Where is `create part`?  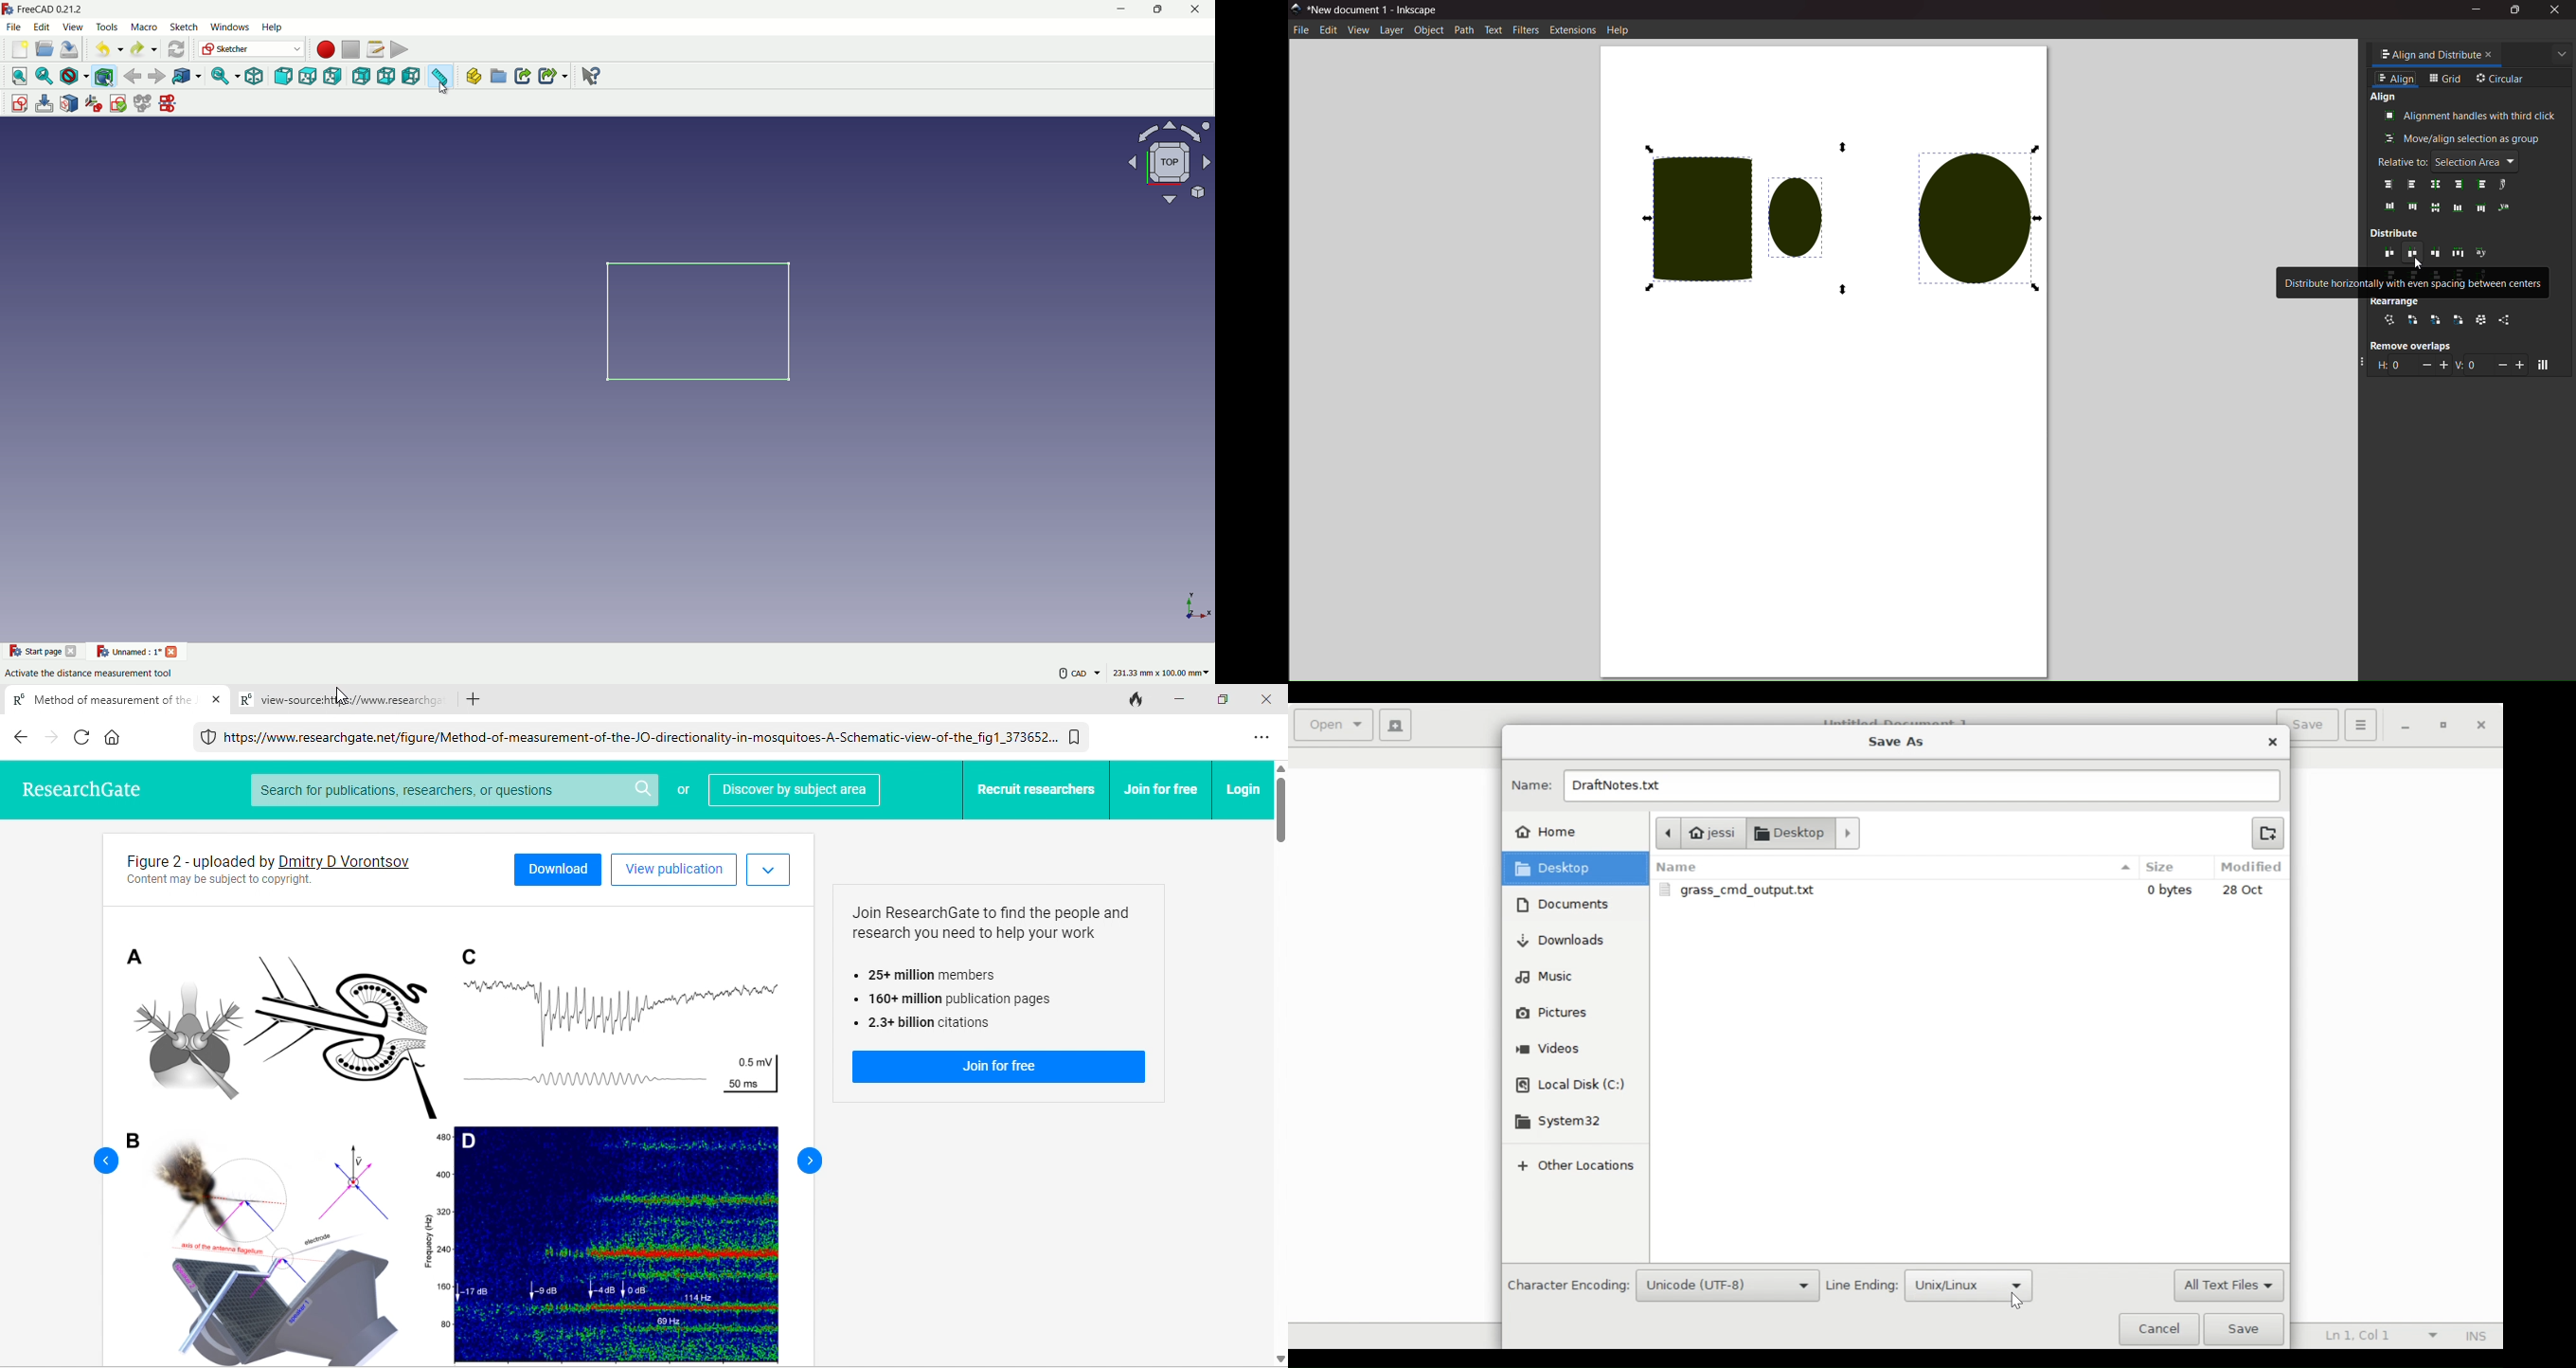
create part is located at coordinates (471, 78).